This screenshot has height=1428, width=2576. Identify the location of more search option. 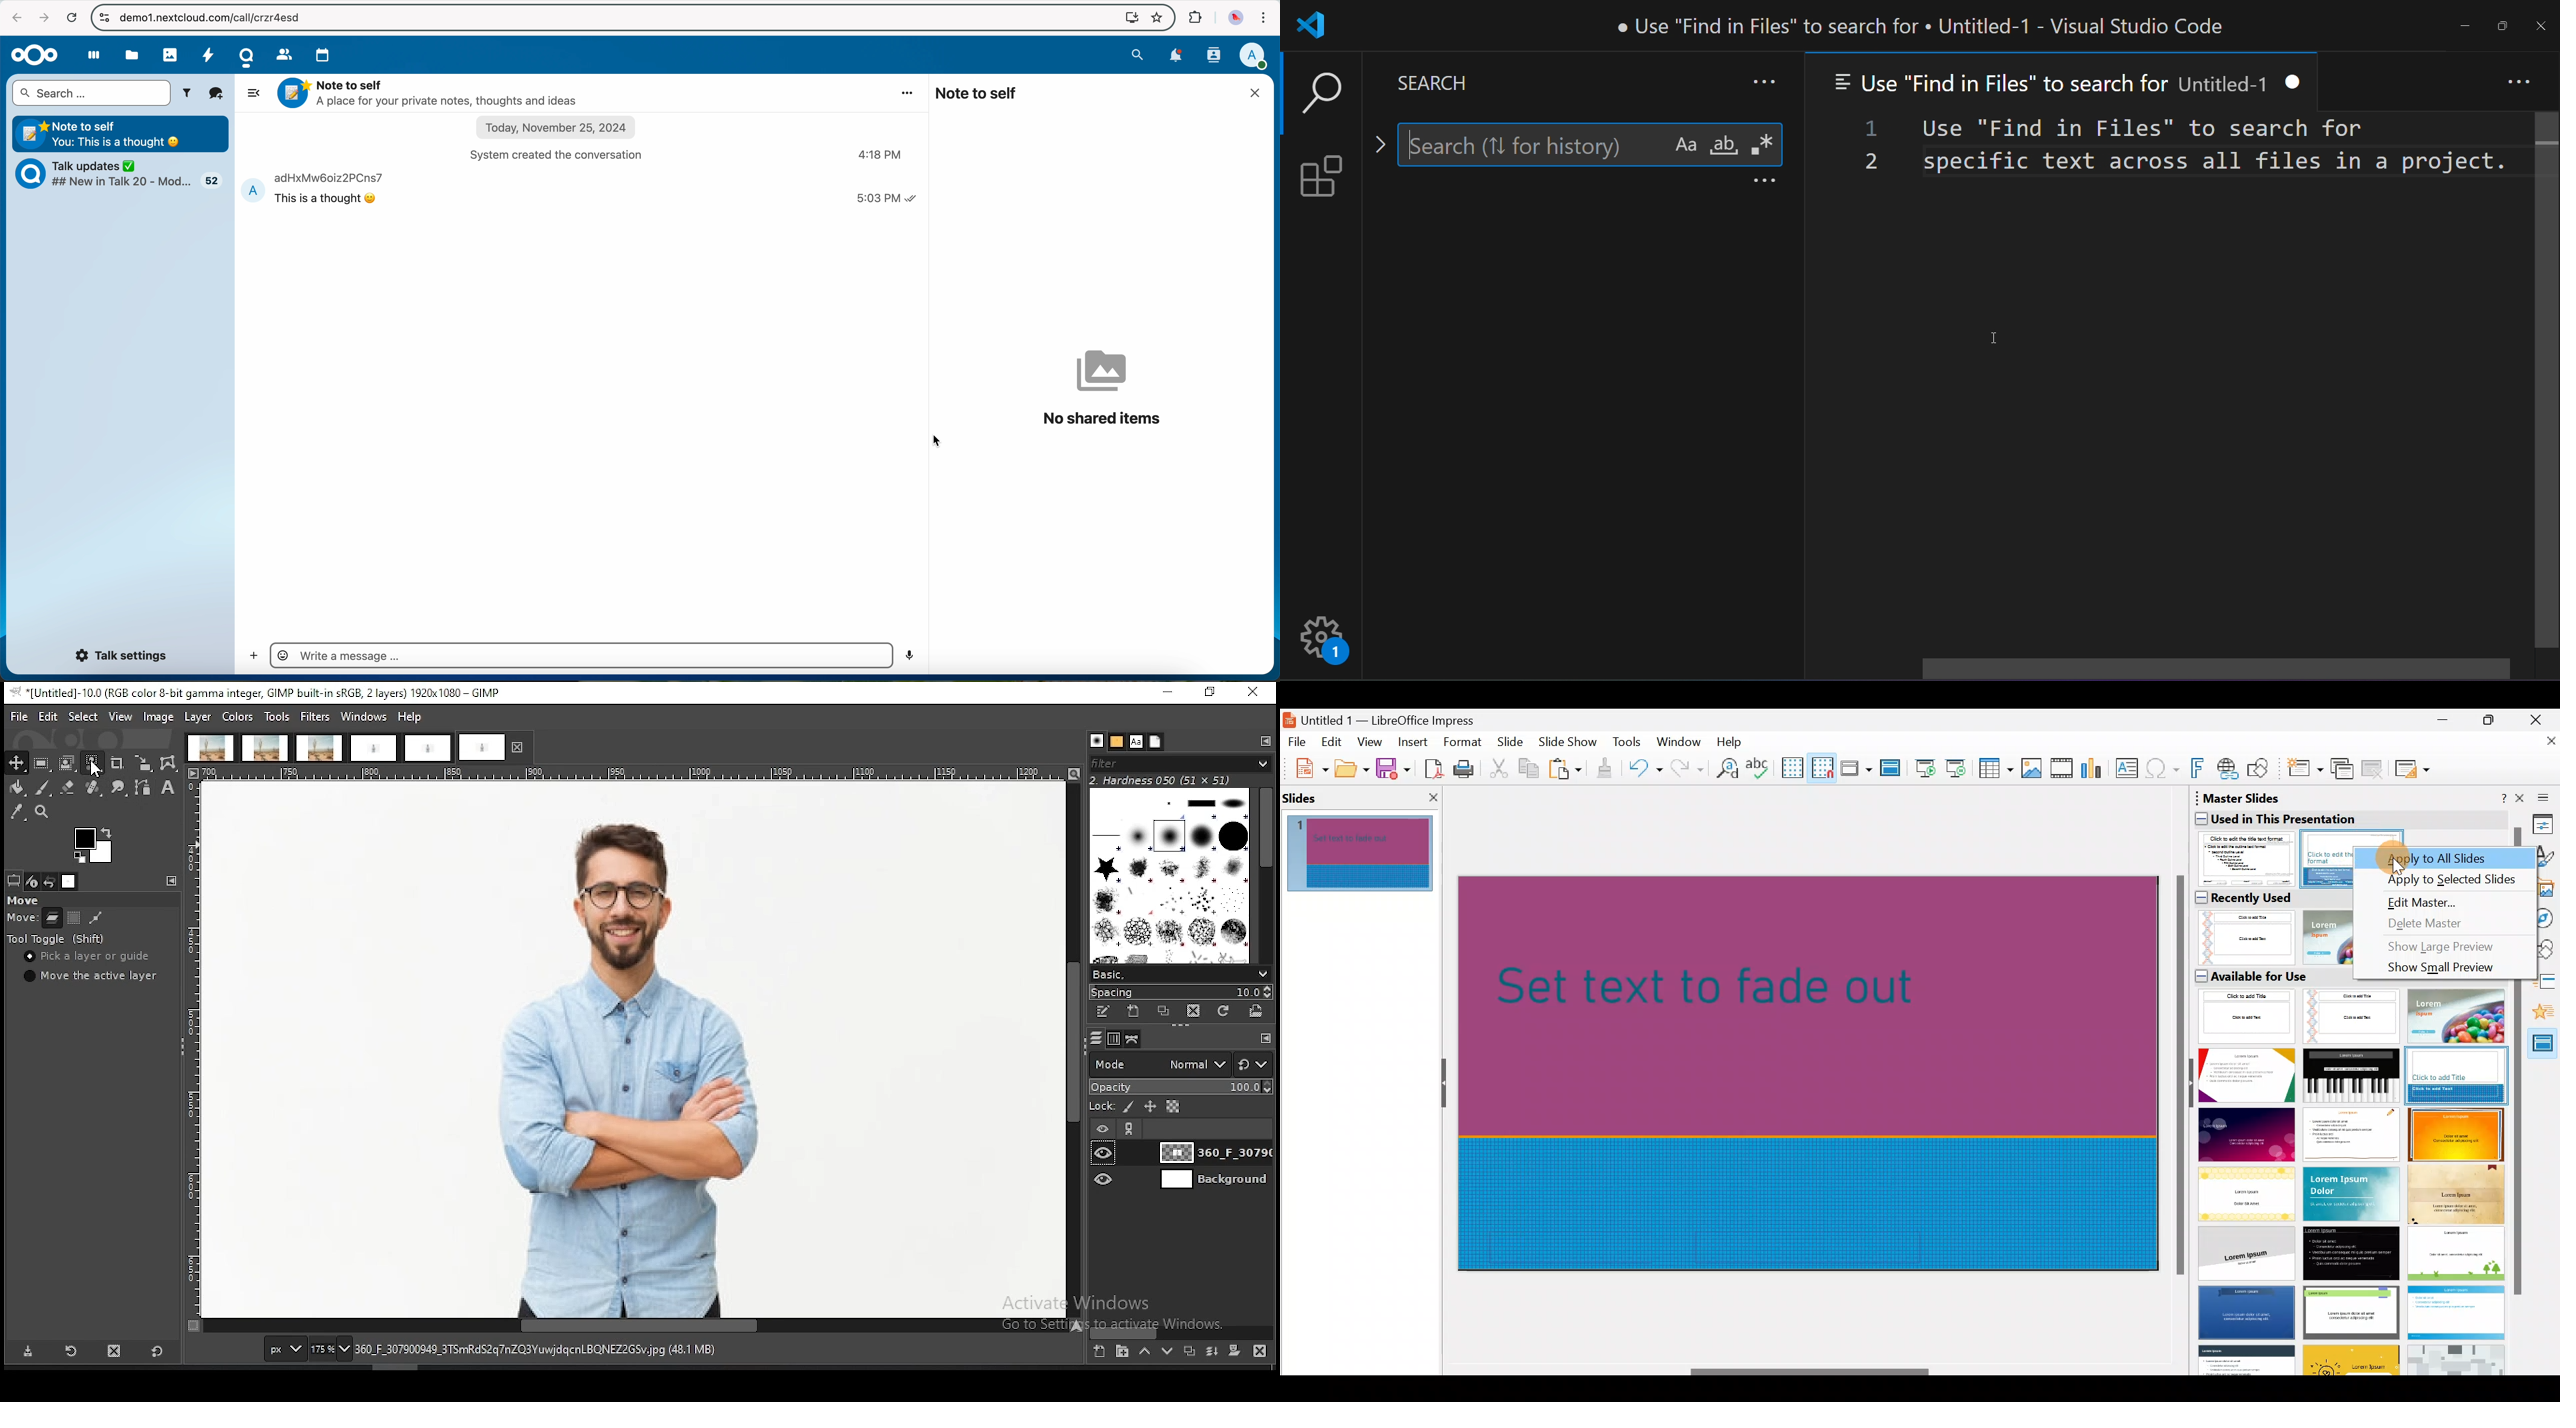
(1763, 83).